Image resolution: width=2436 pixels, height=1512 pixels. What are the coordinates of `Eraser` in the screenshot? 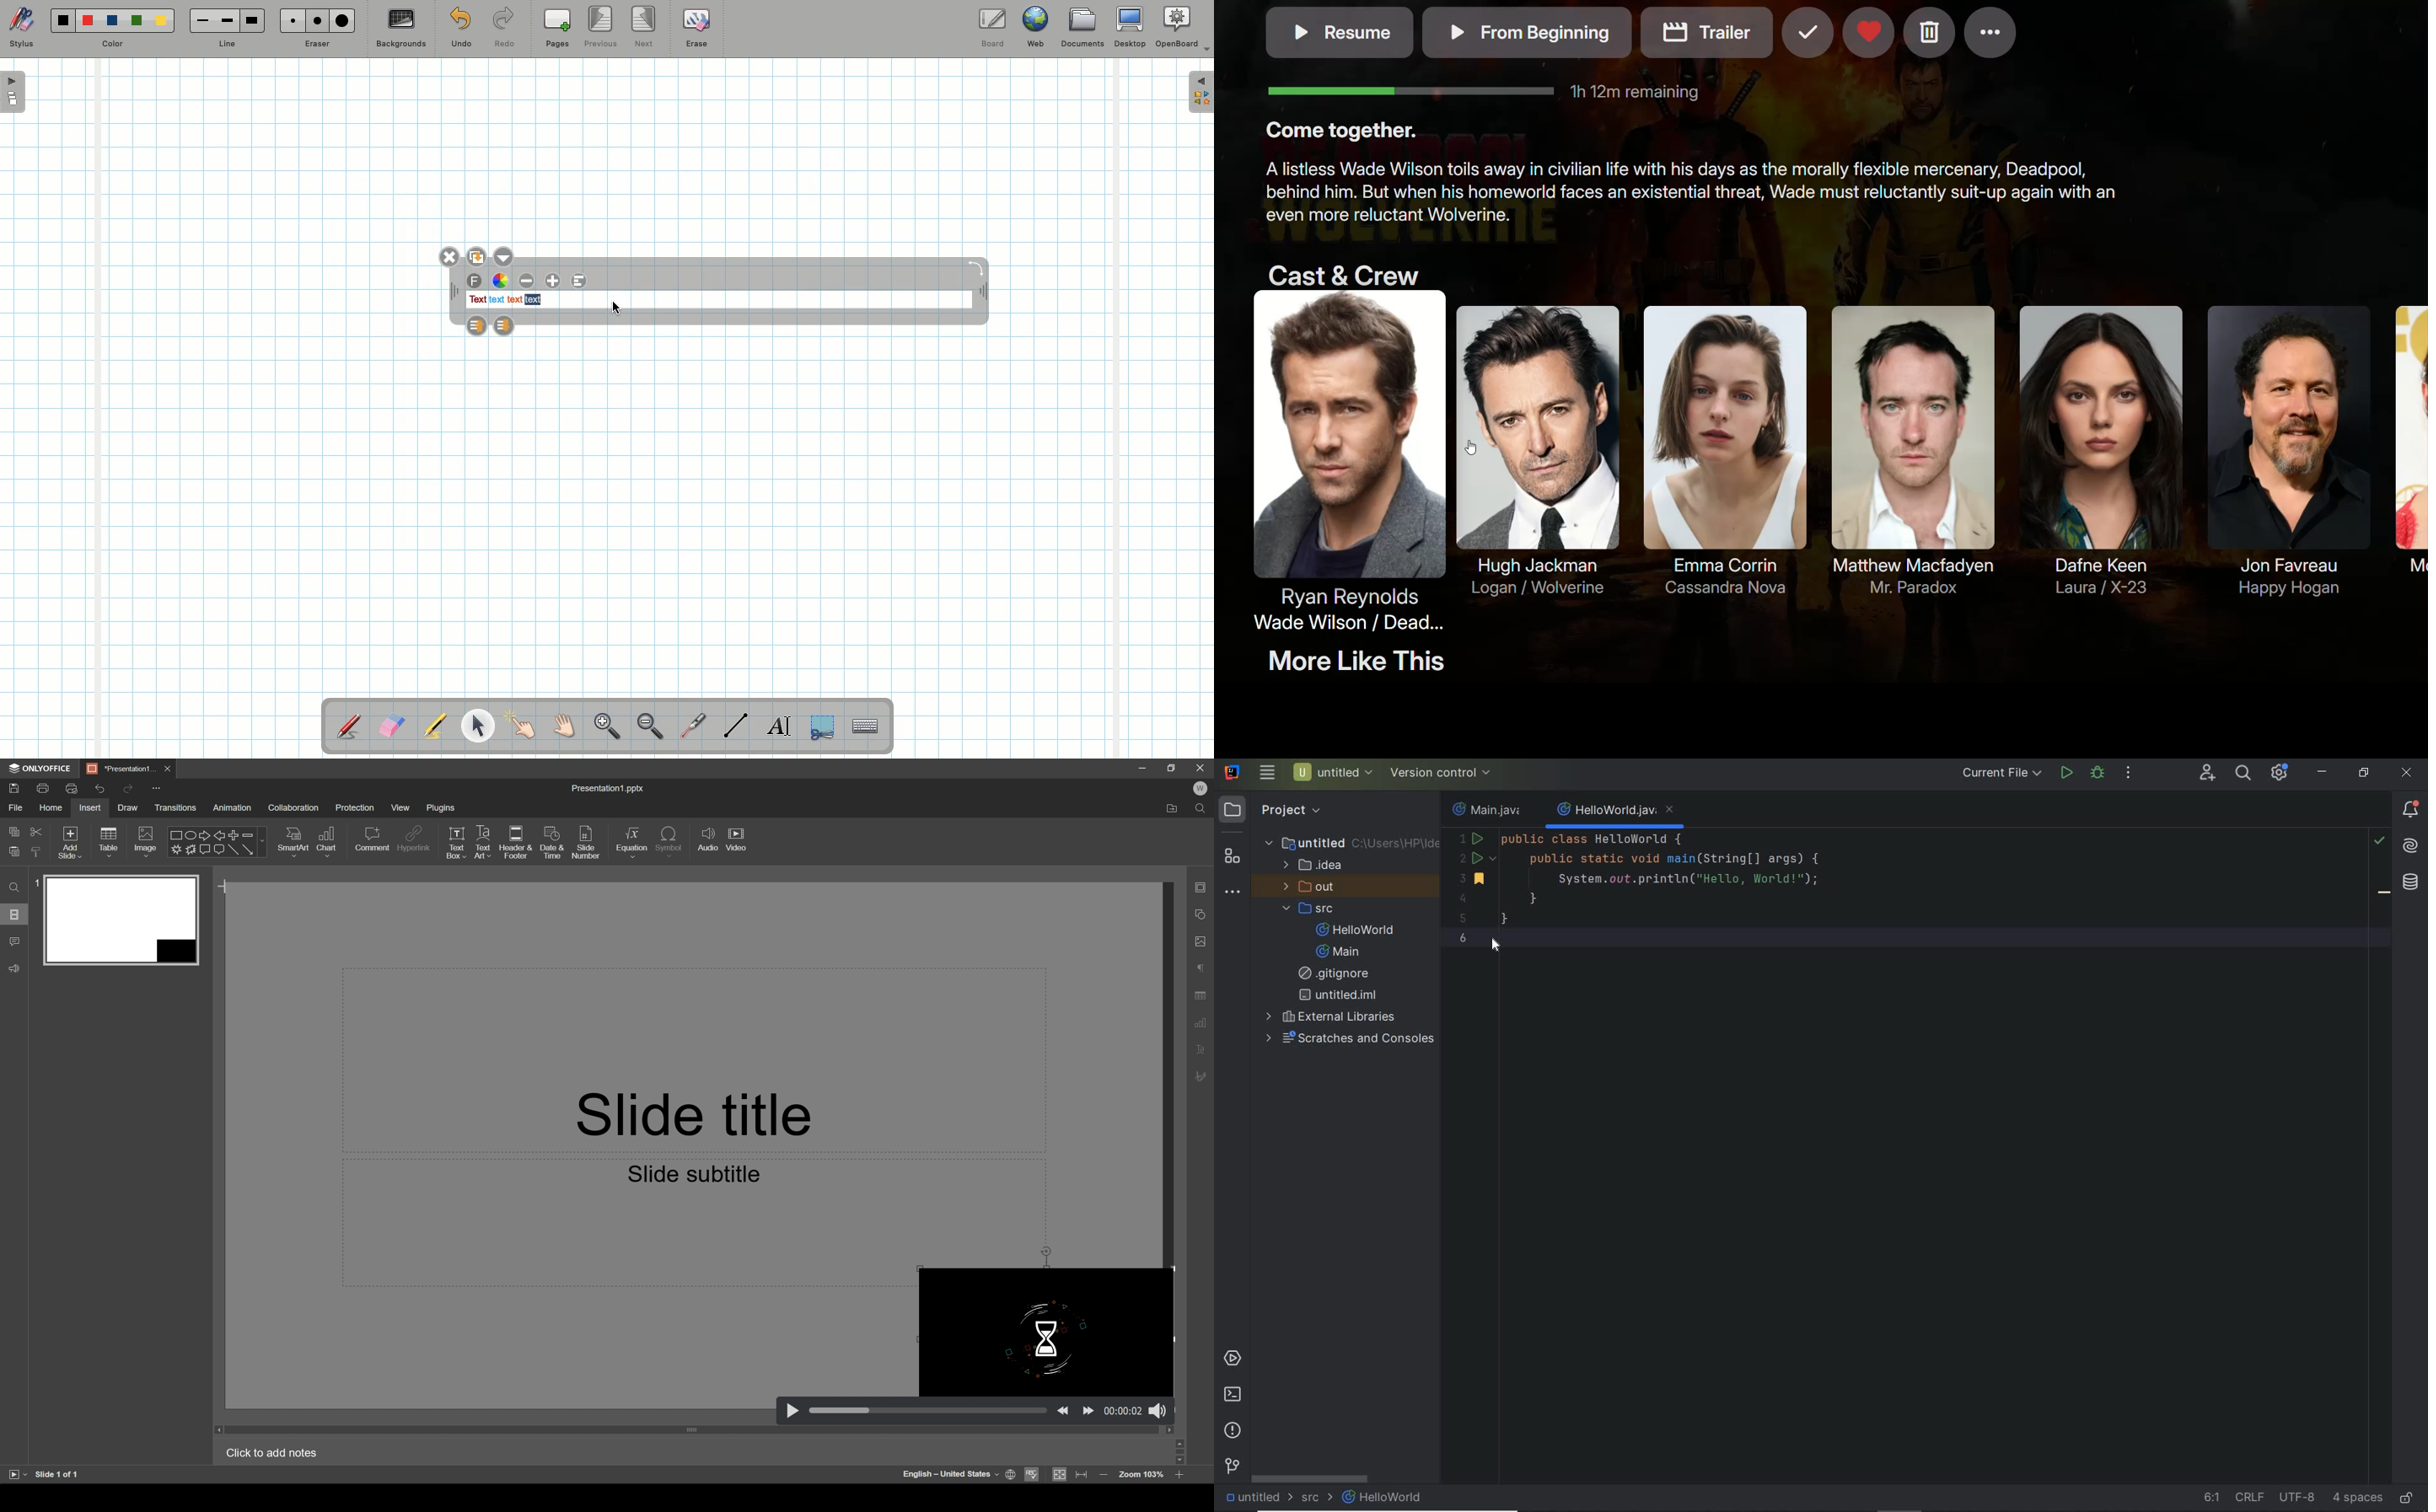 It's located at (391, 727).